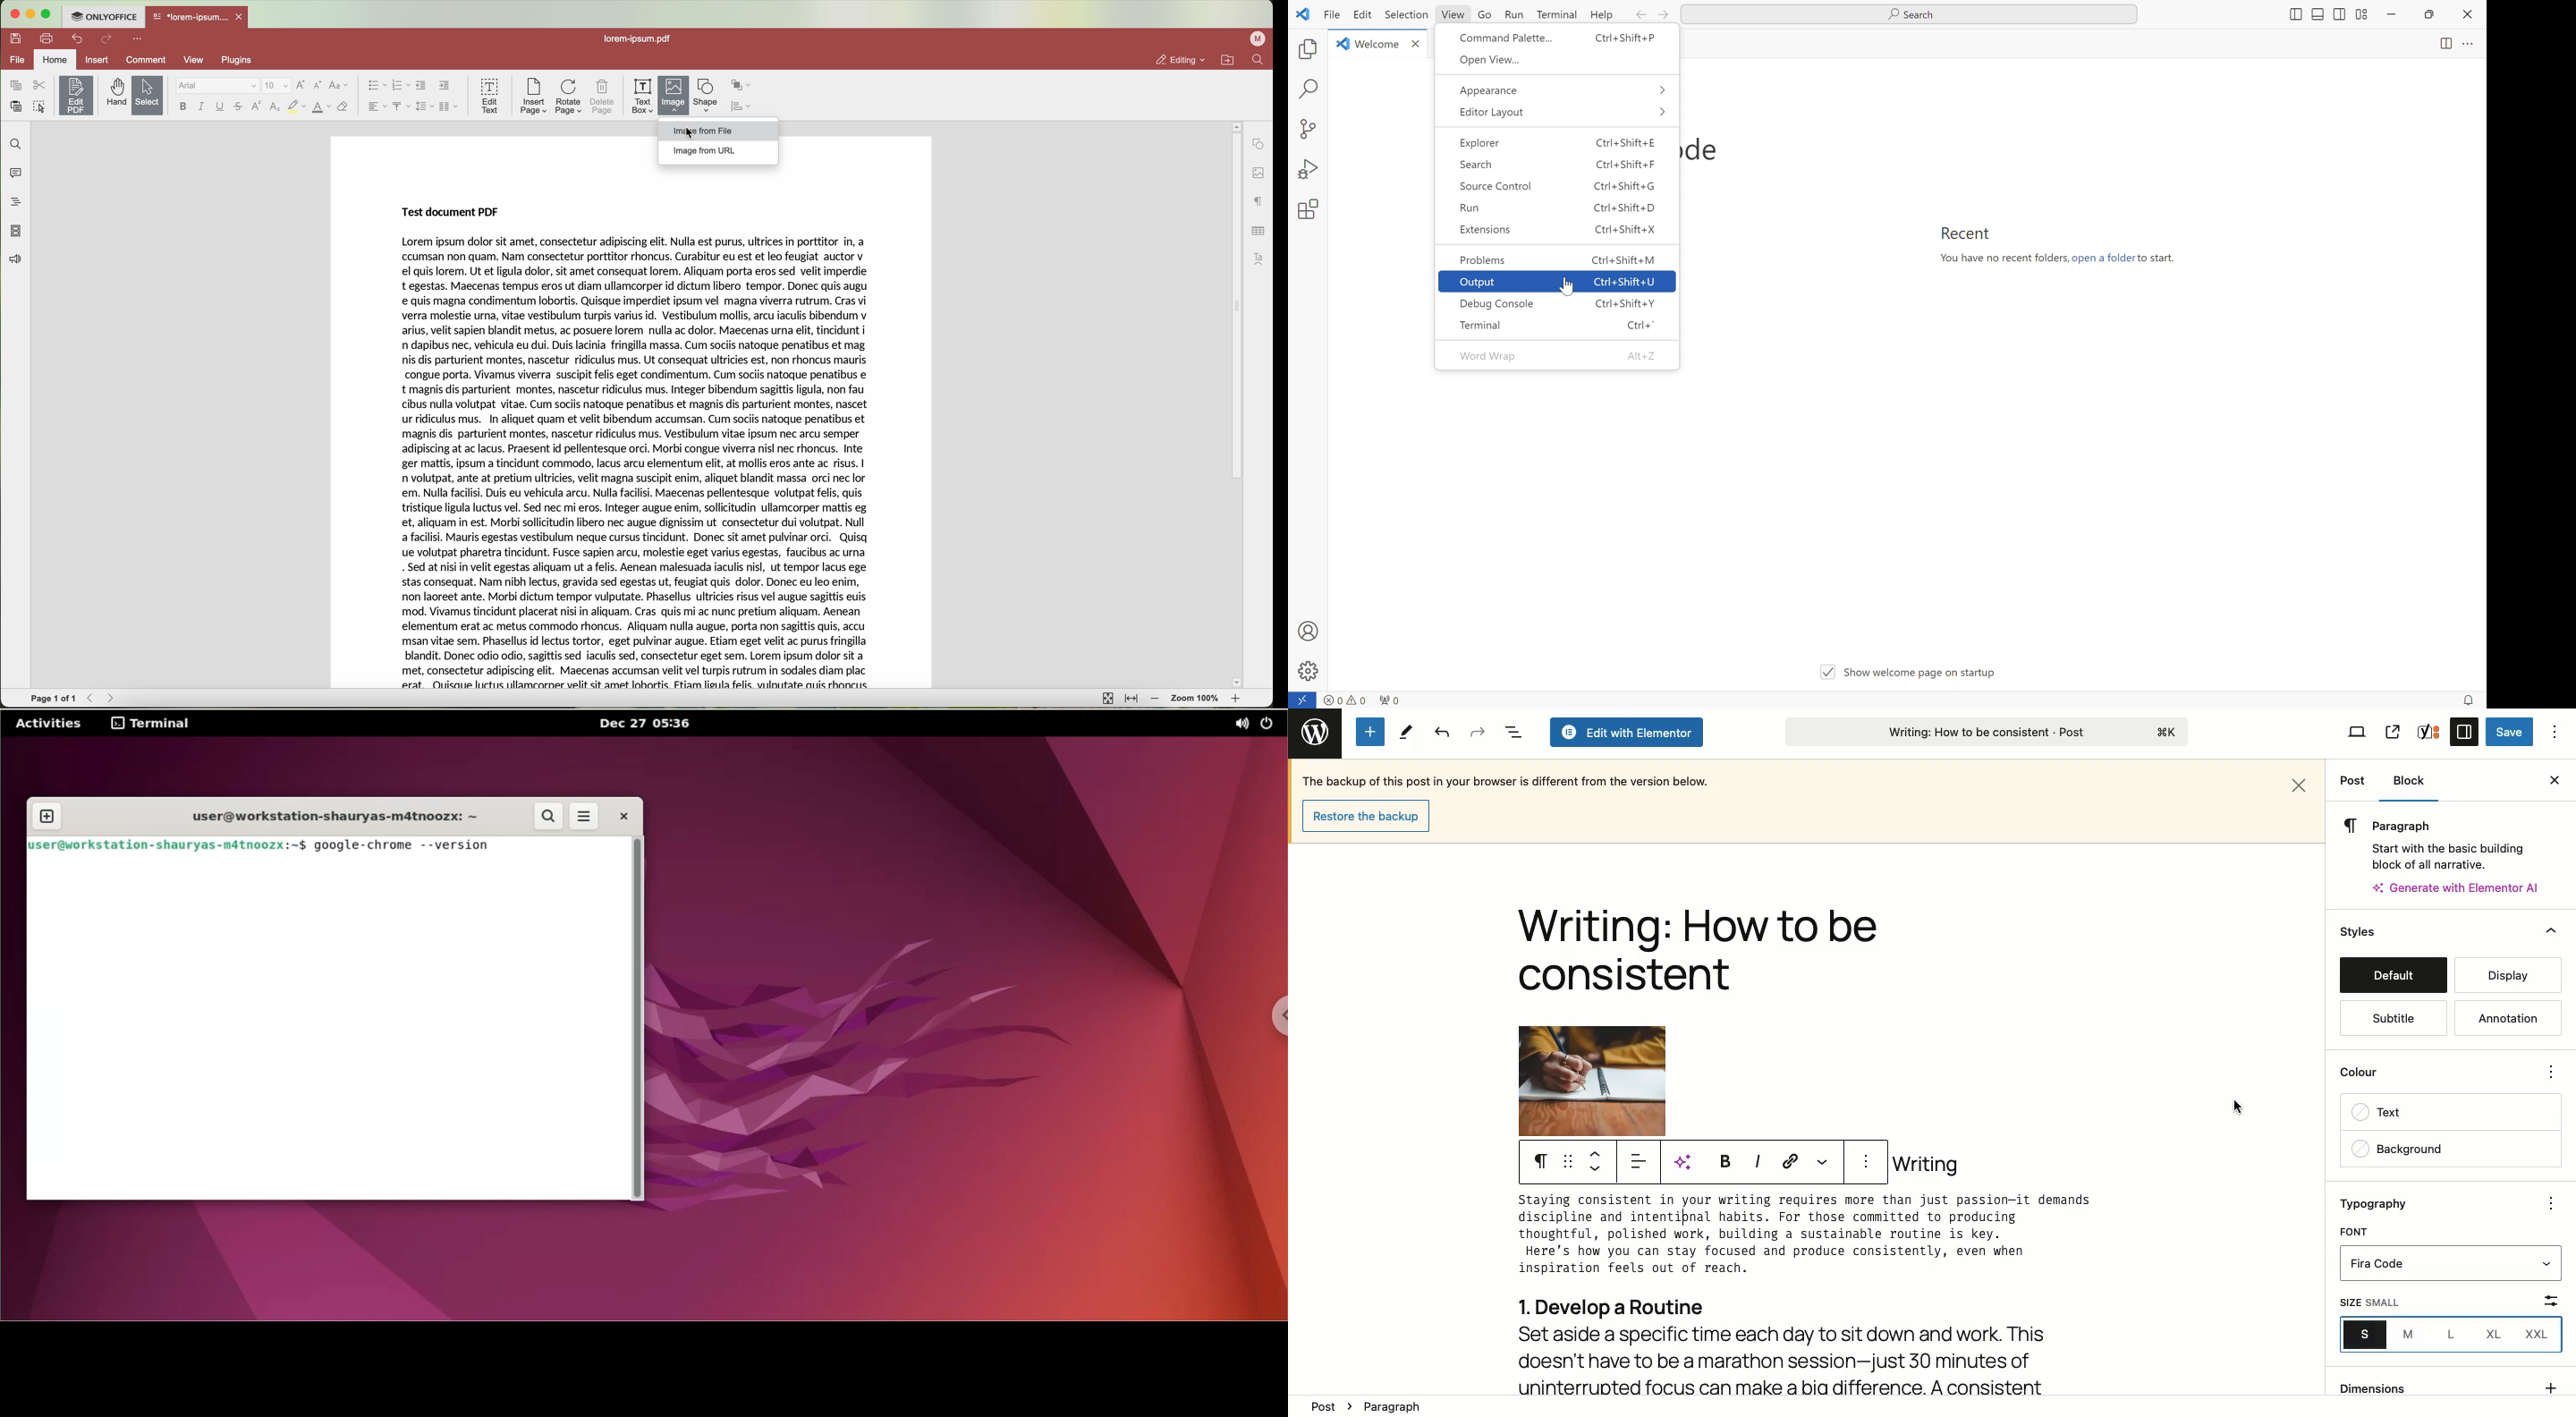  Describe the element at coordinates (1309, 89) in the screenshot. I see `search` at that location.